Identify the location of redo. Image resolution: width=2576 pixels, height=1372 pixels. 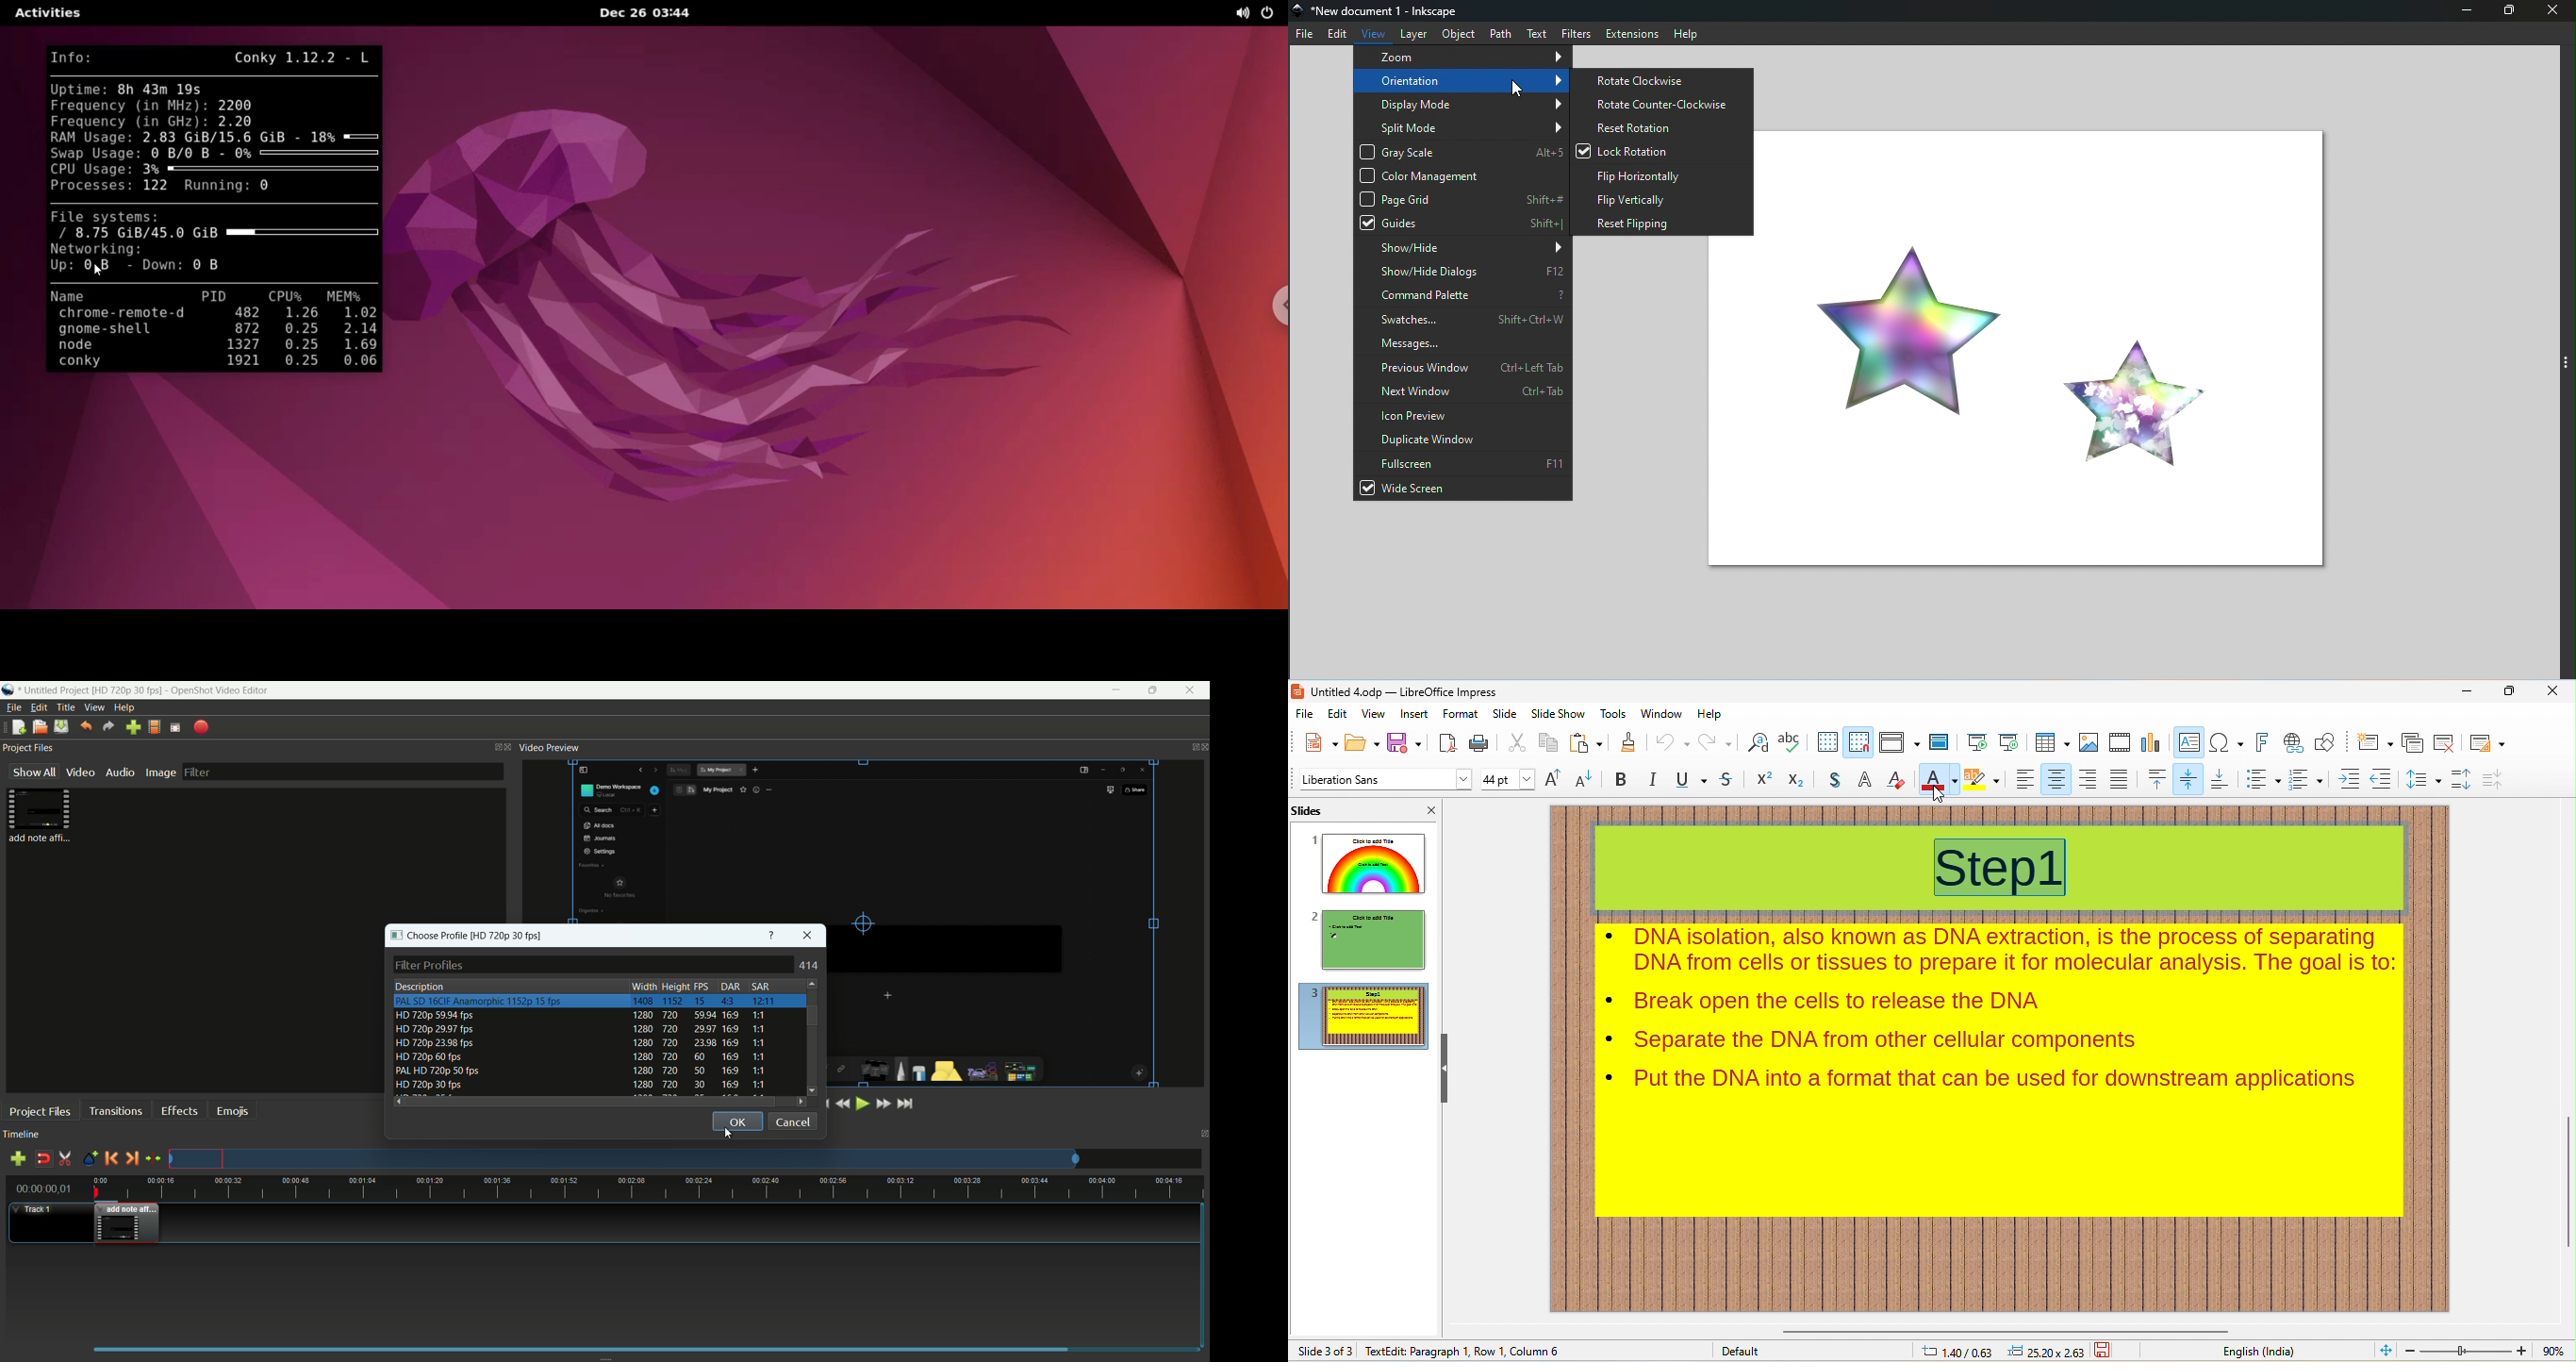
(109, 726).